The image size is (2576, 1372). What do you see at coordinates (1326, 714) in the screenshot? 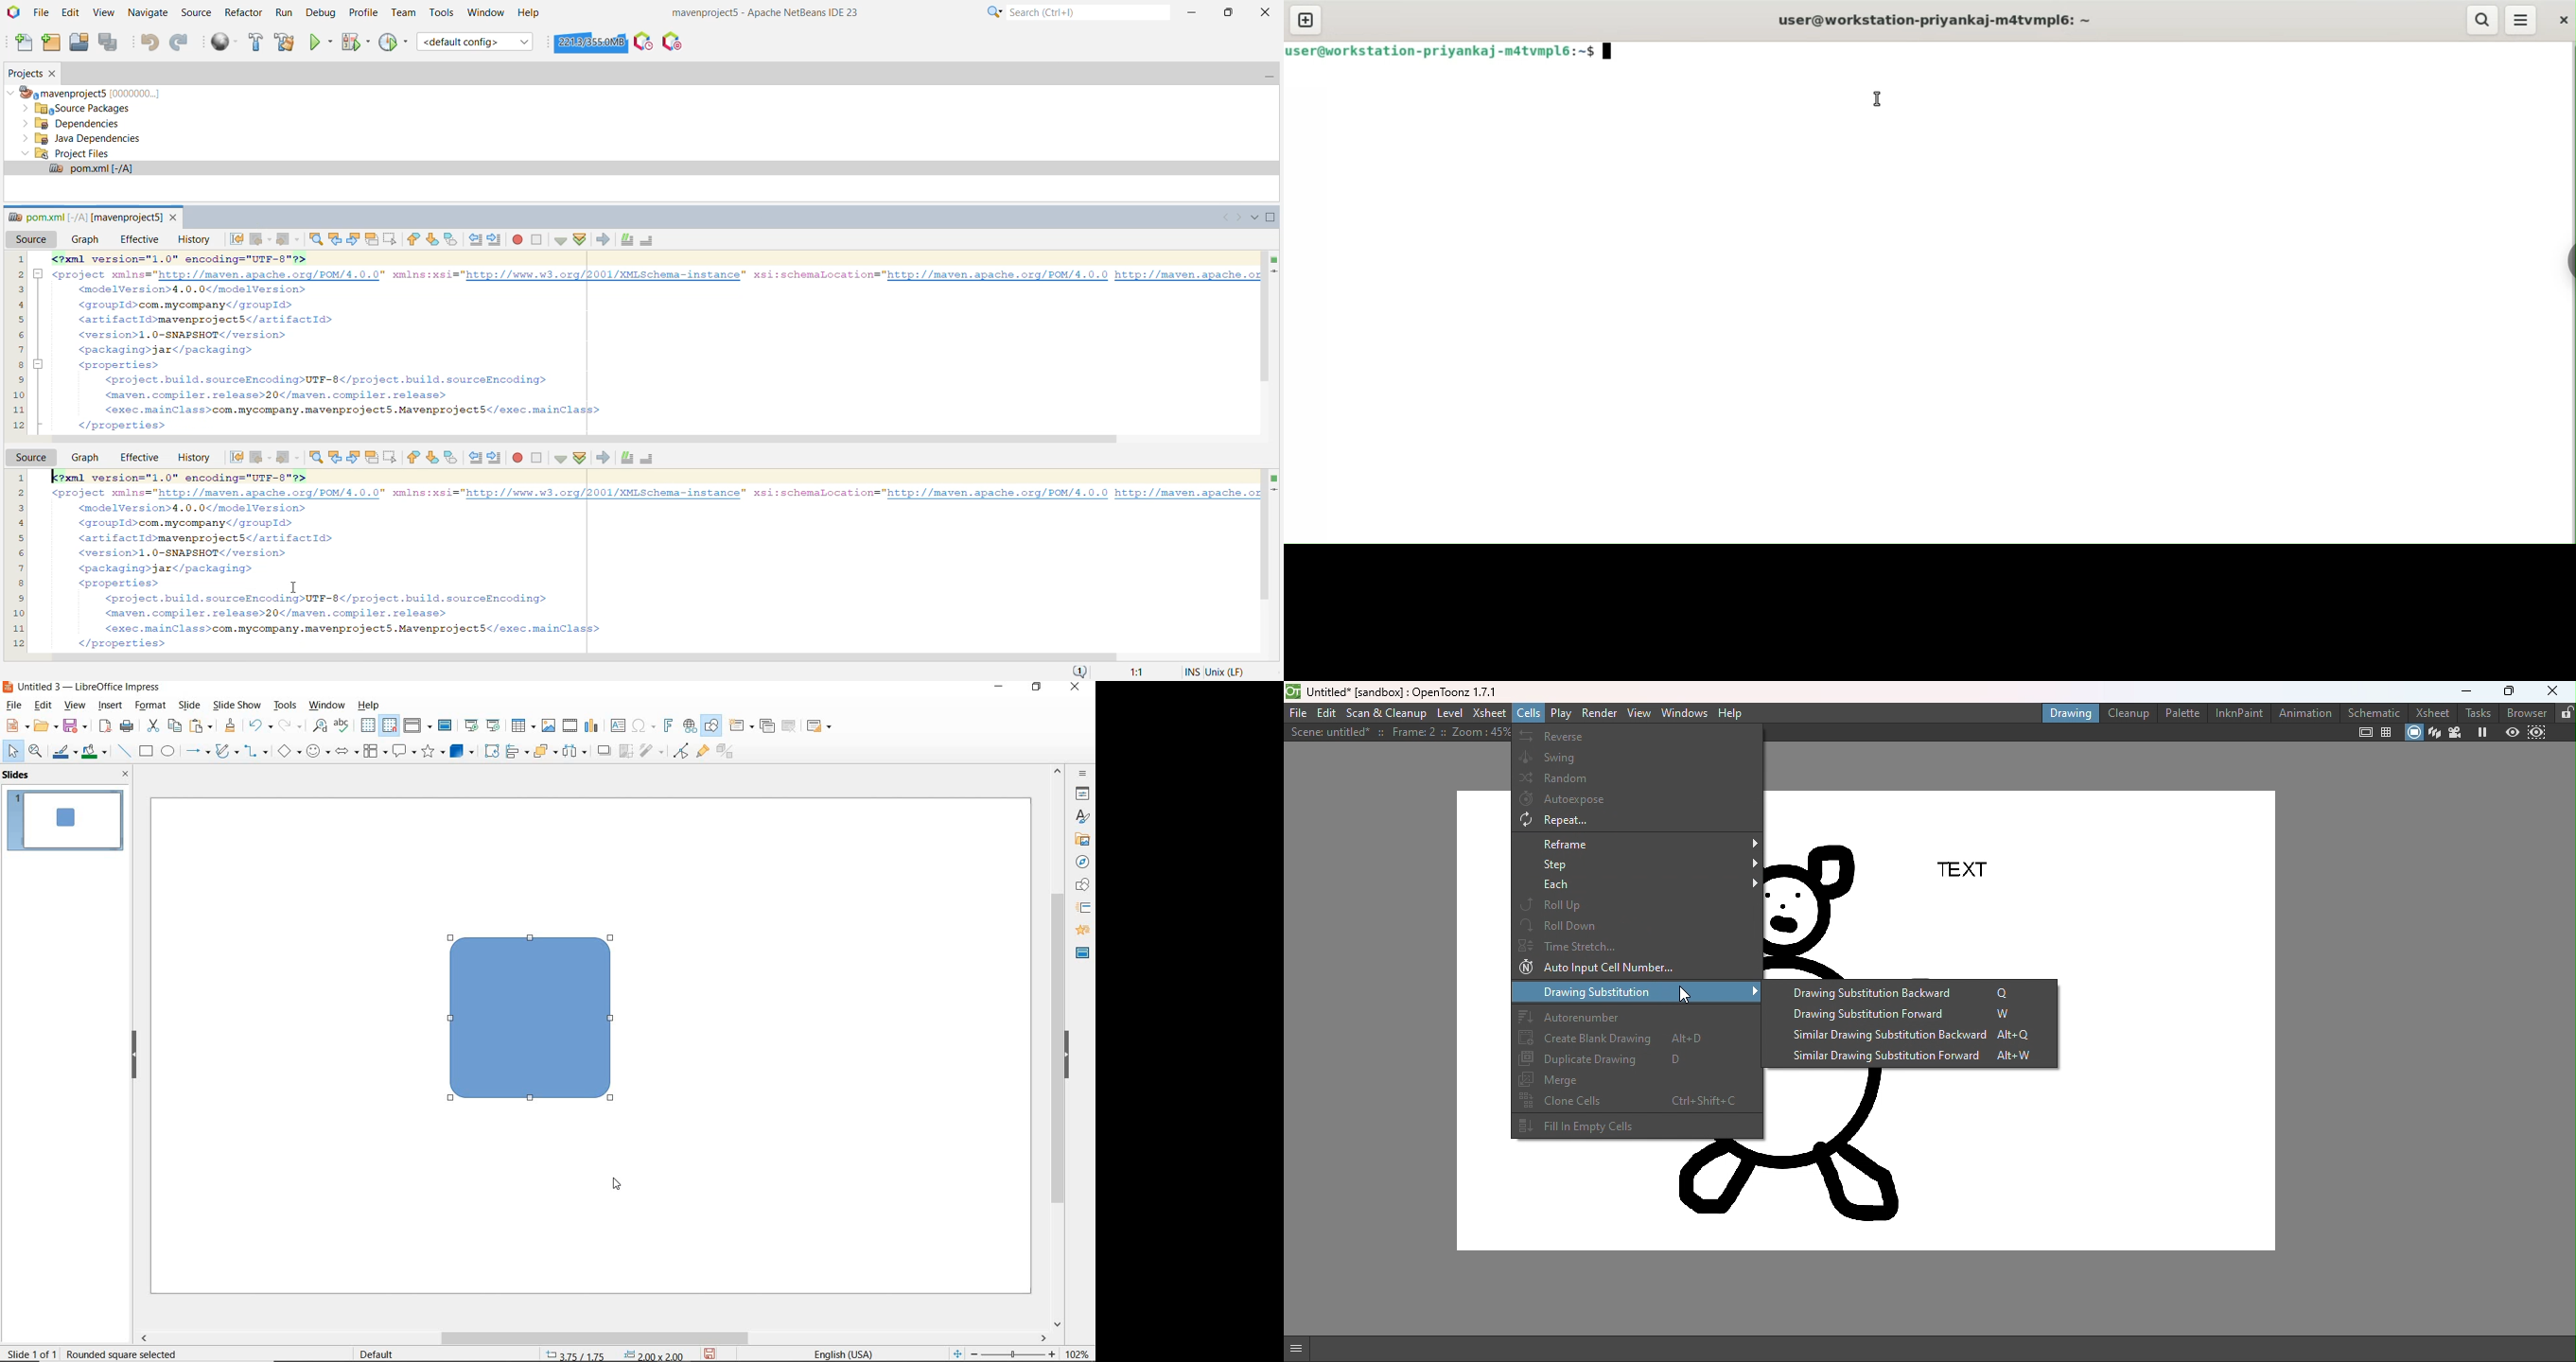
I see `Edit` at bounding box center [1326, 714].